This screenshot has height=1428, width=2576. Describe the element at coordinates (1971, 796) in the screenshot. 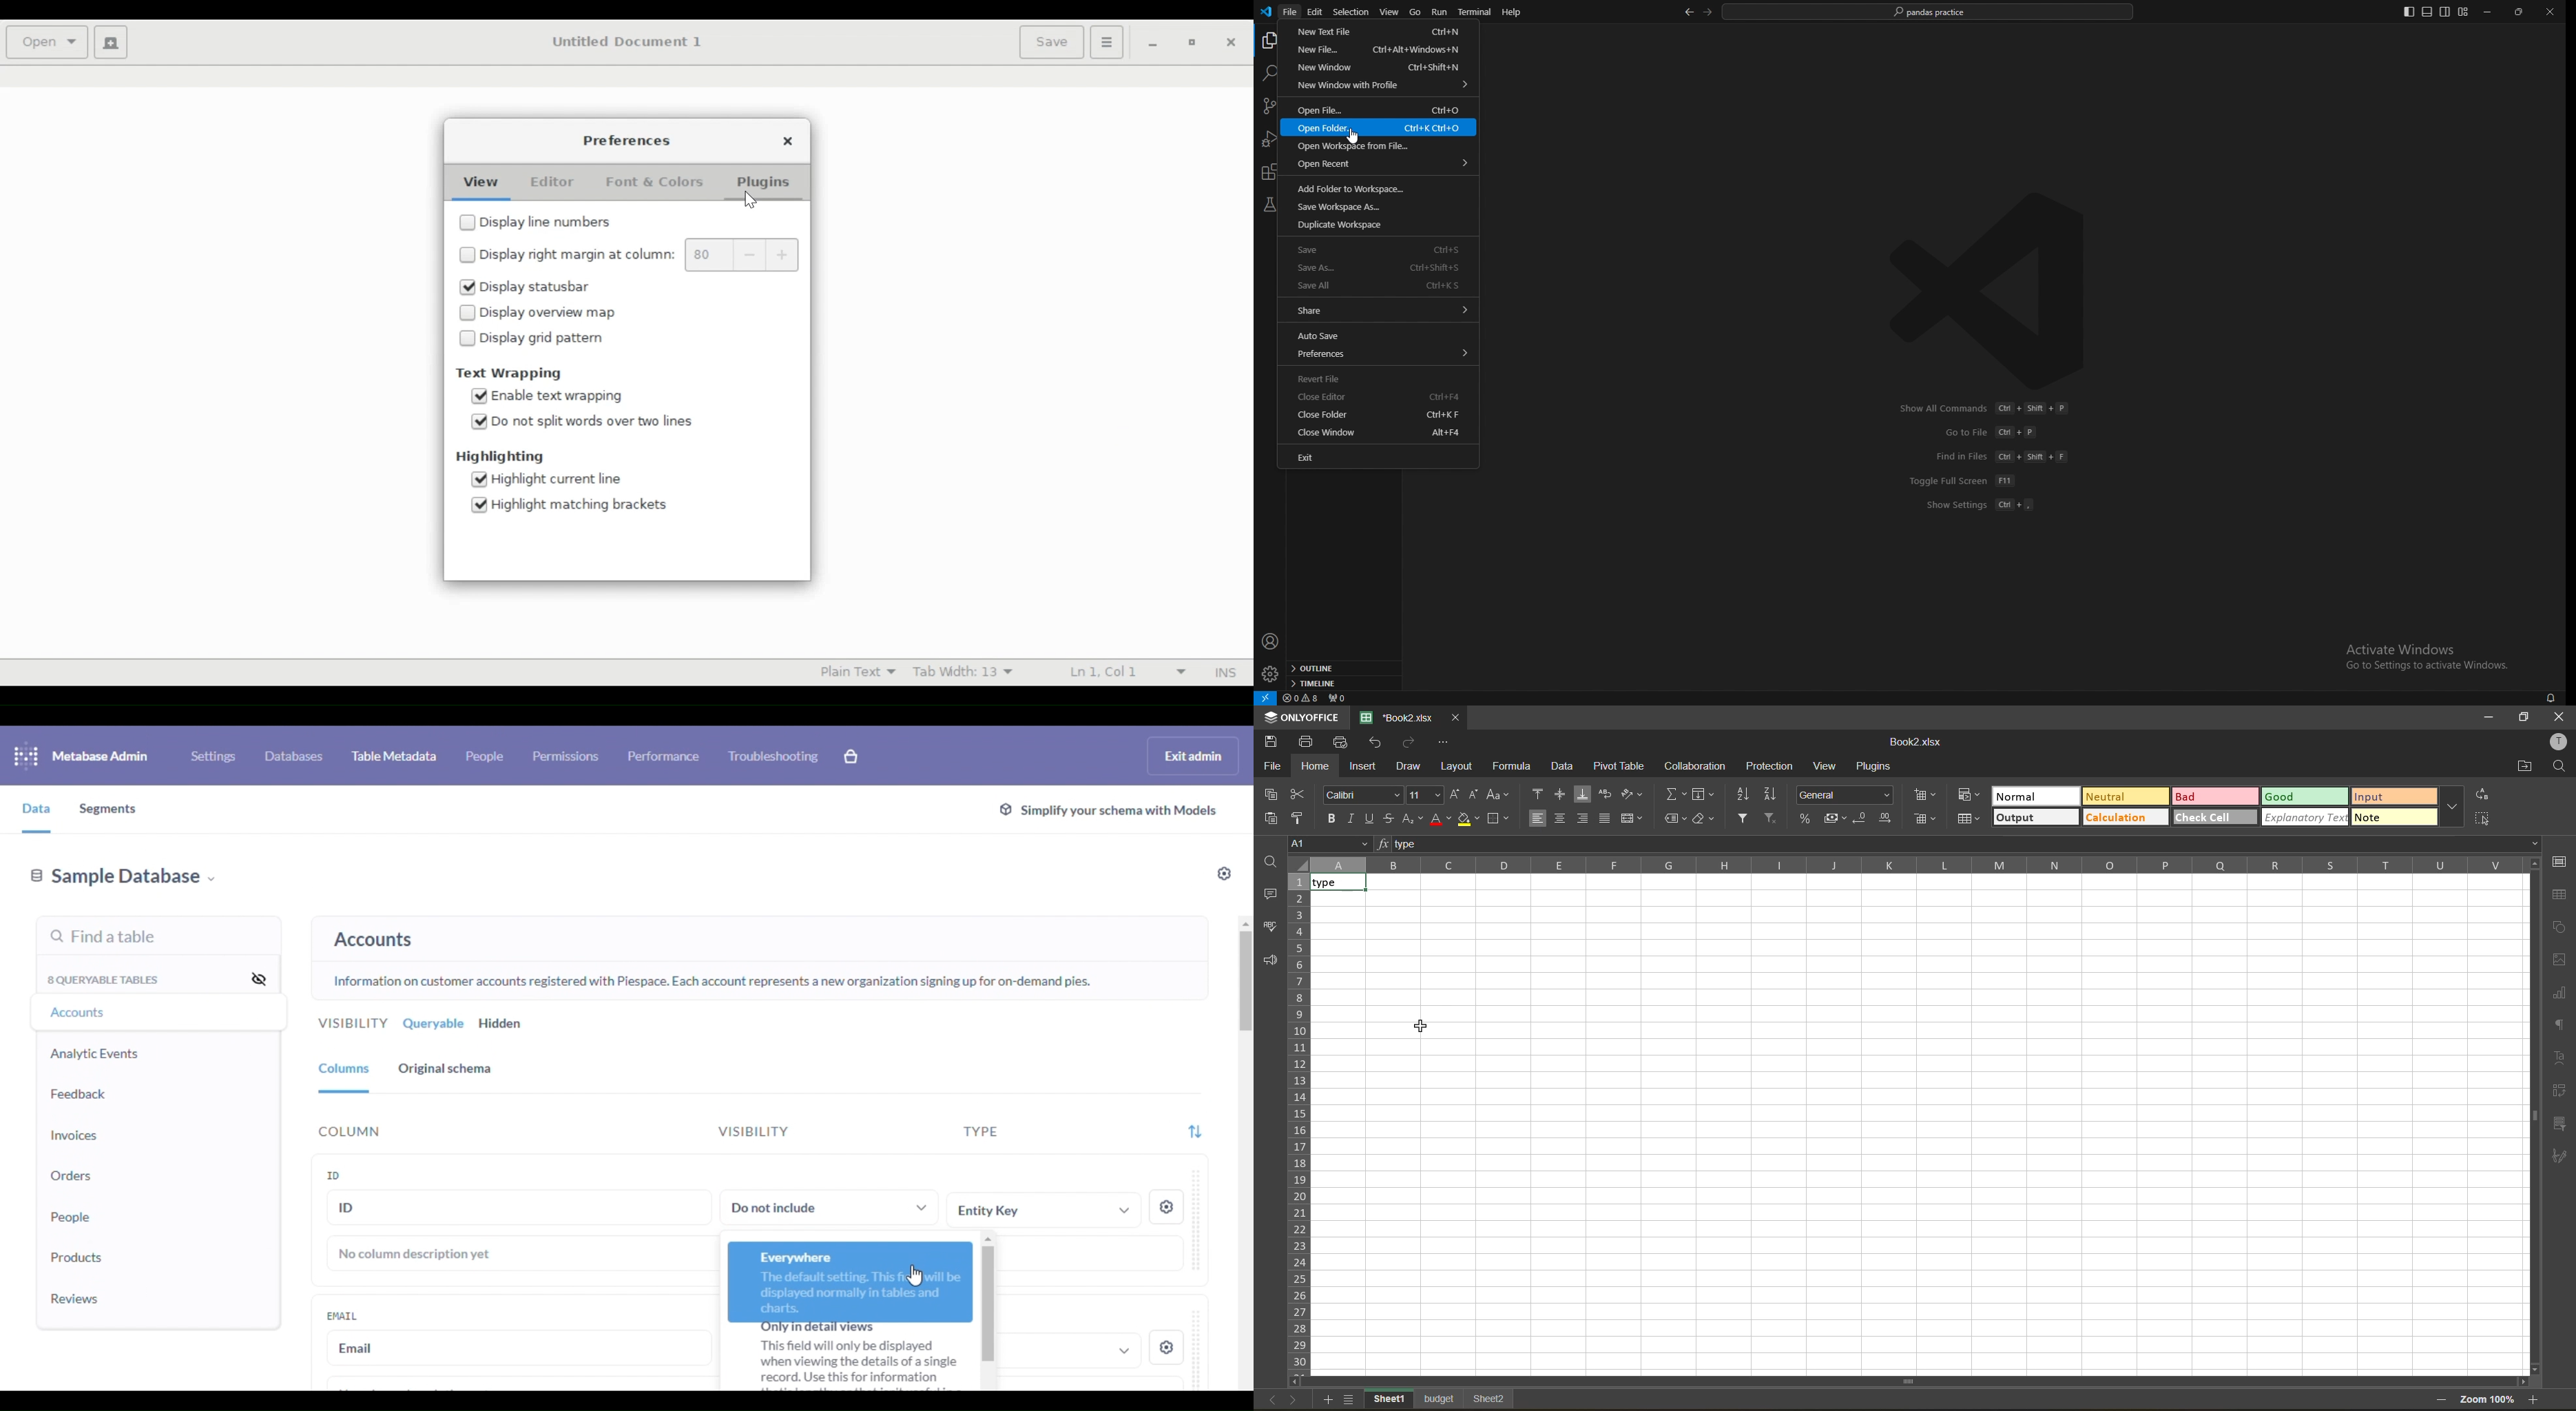

I see `conditional formatting` at that location.